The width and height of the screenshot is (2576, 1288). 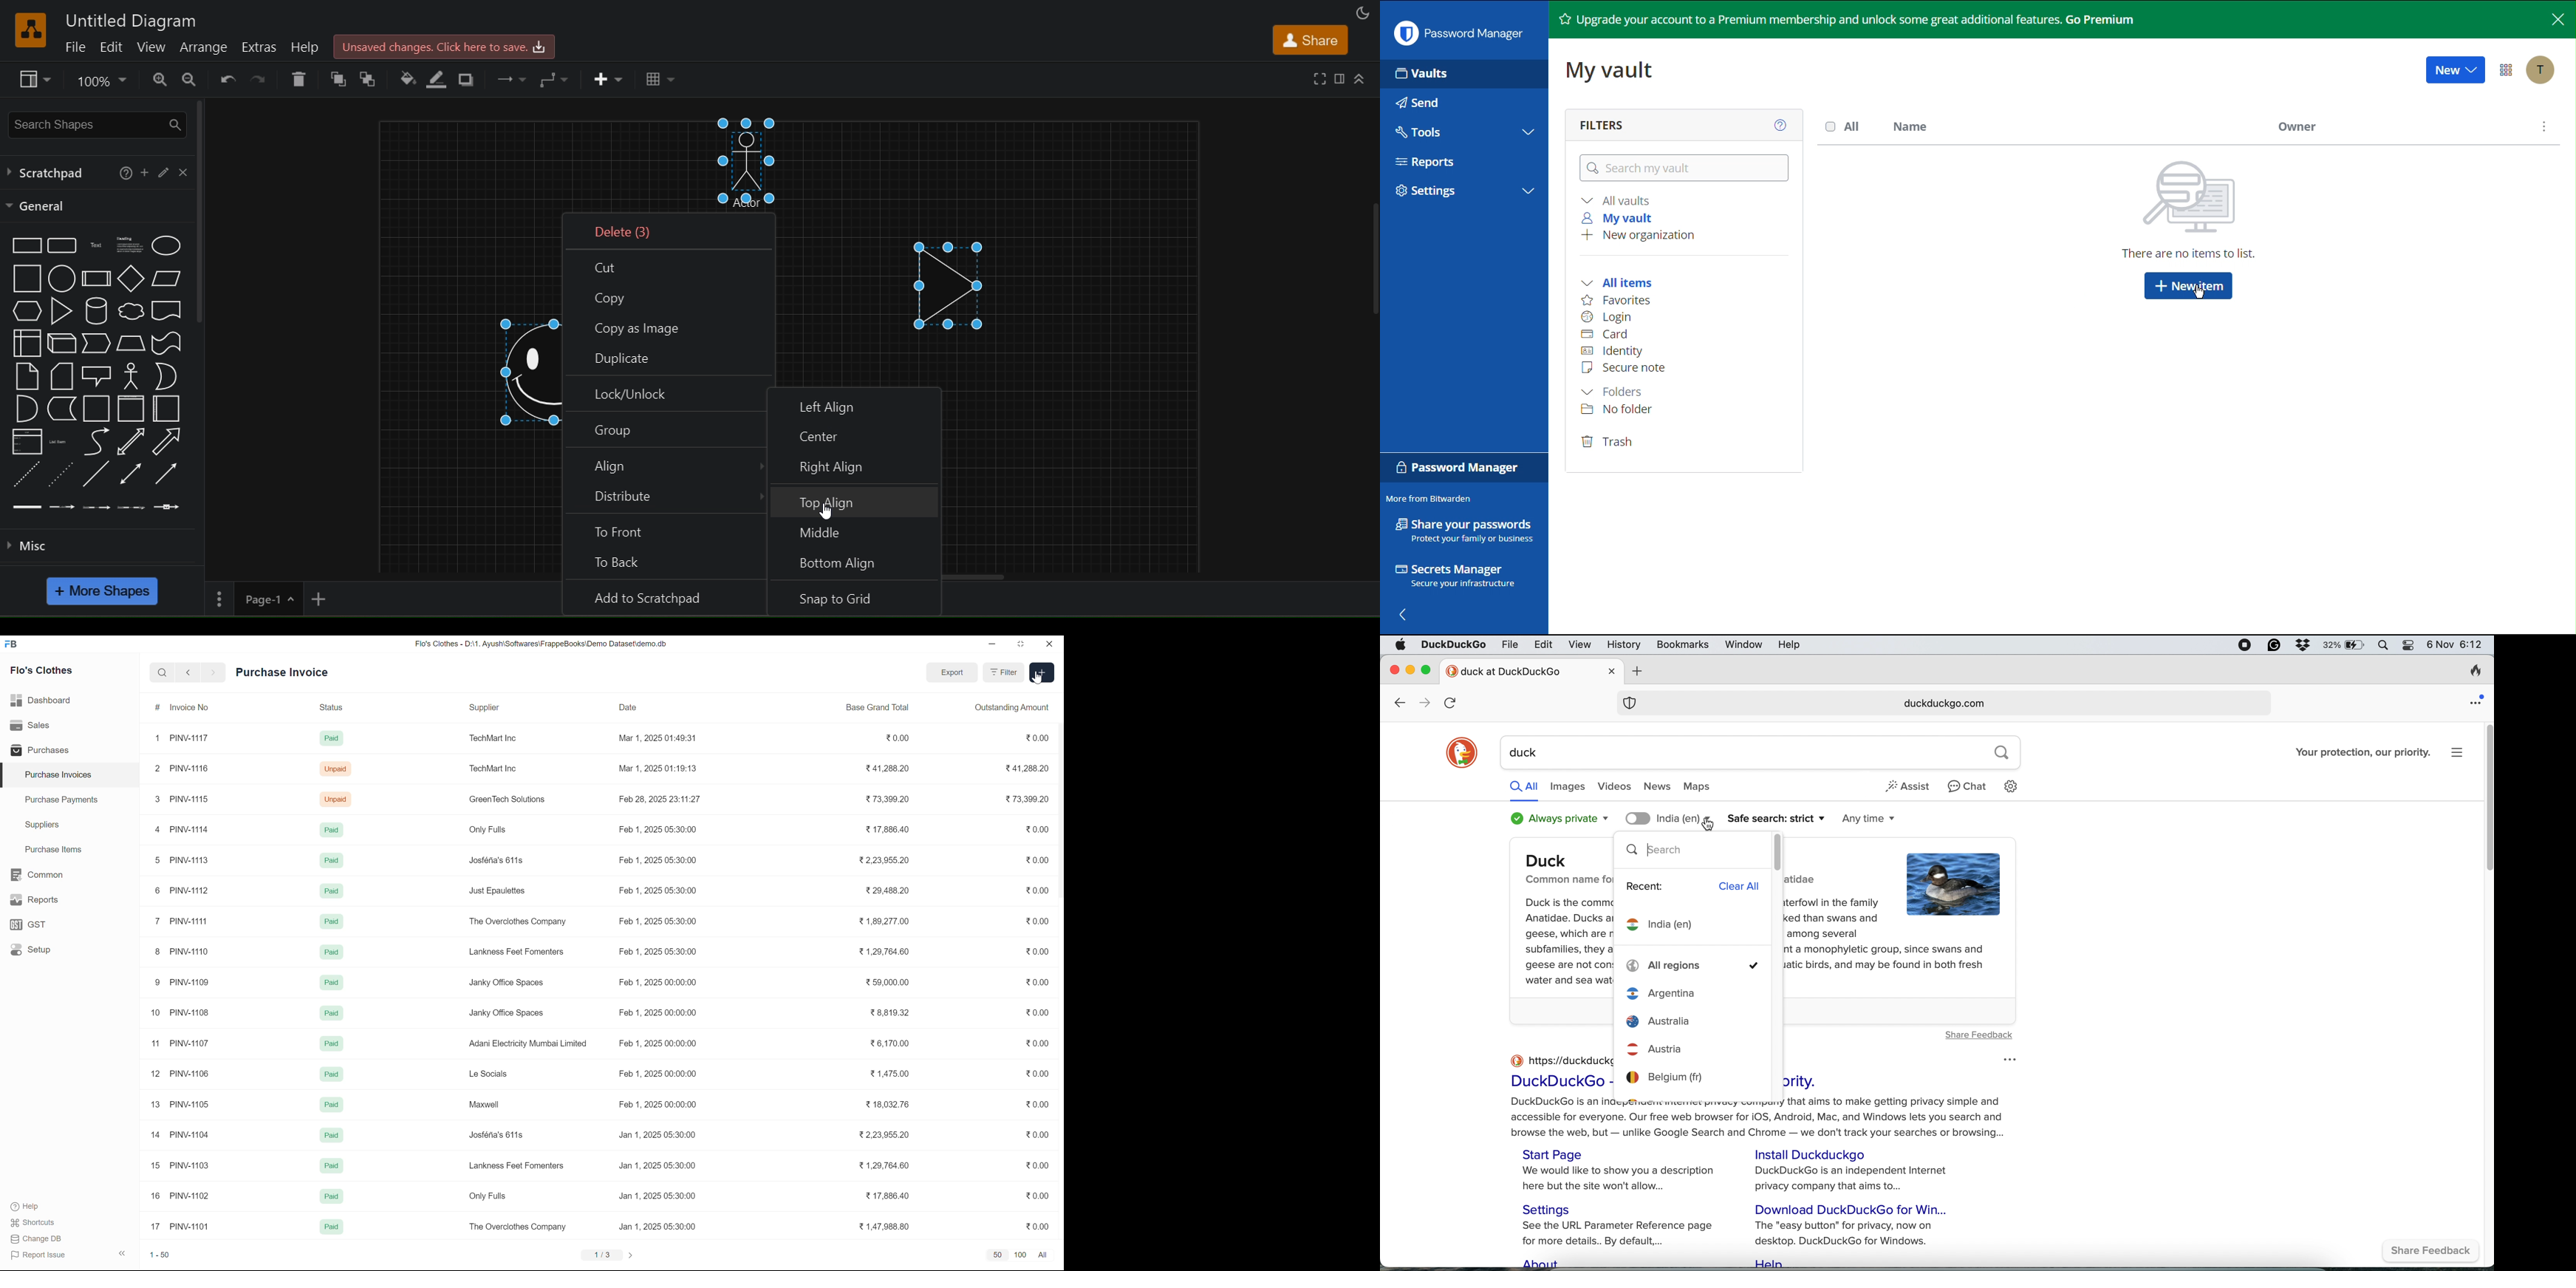 I want to click on Paid, so click(x=331, y=739).